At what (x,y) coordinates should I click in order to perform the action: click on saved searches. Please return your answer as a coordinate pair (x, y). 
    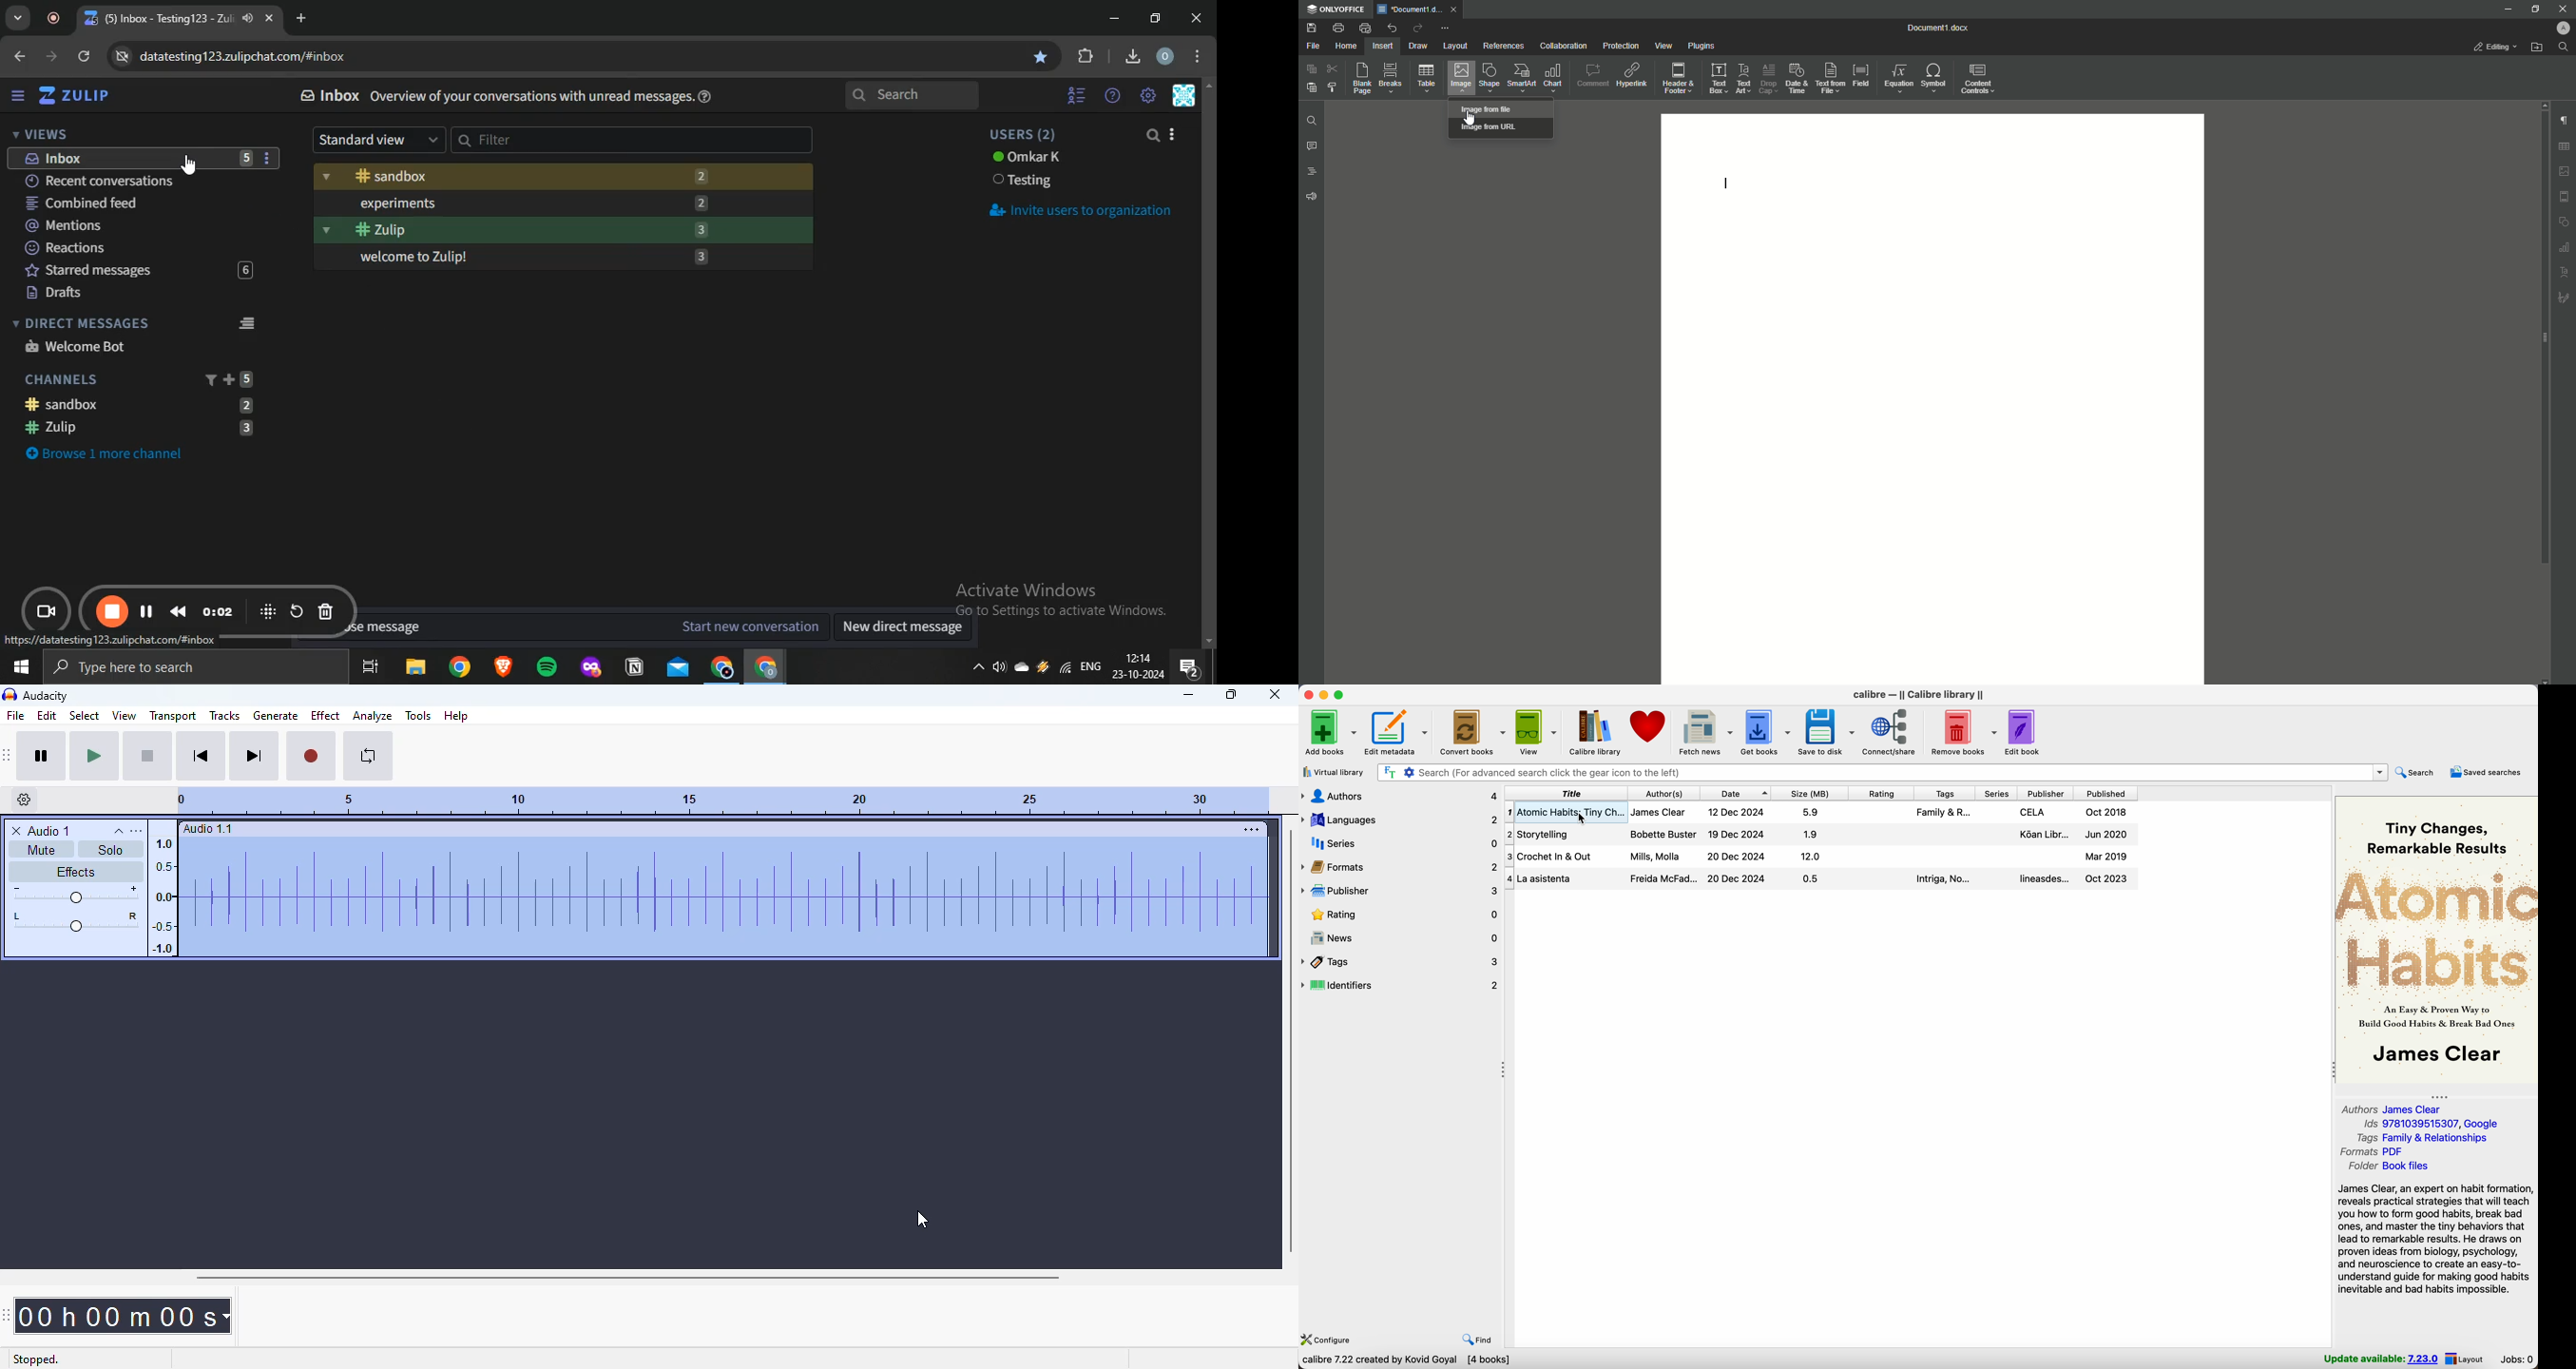
    Looking at the image, I should click on (2487, 771).